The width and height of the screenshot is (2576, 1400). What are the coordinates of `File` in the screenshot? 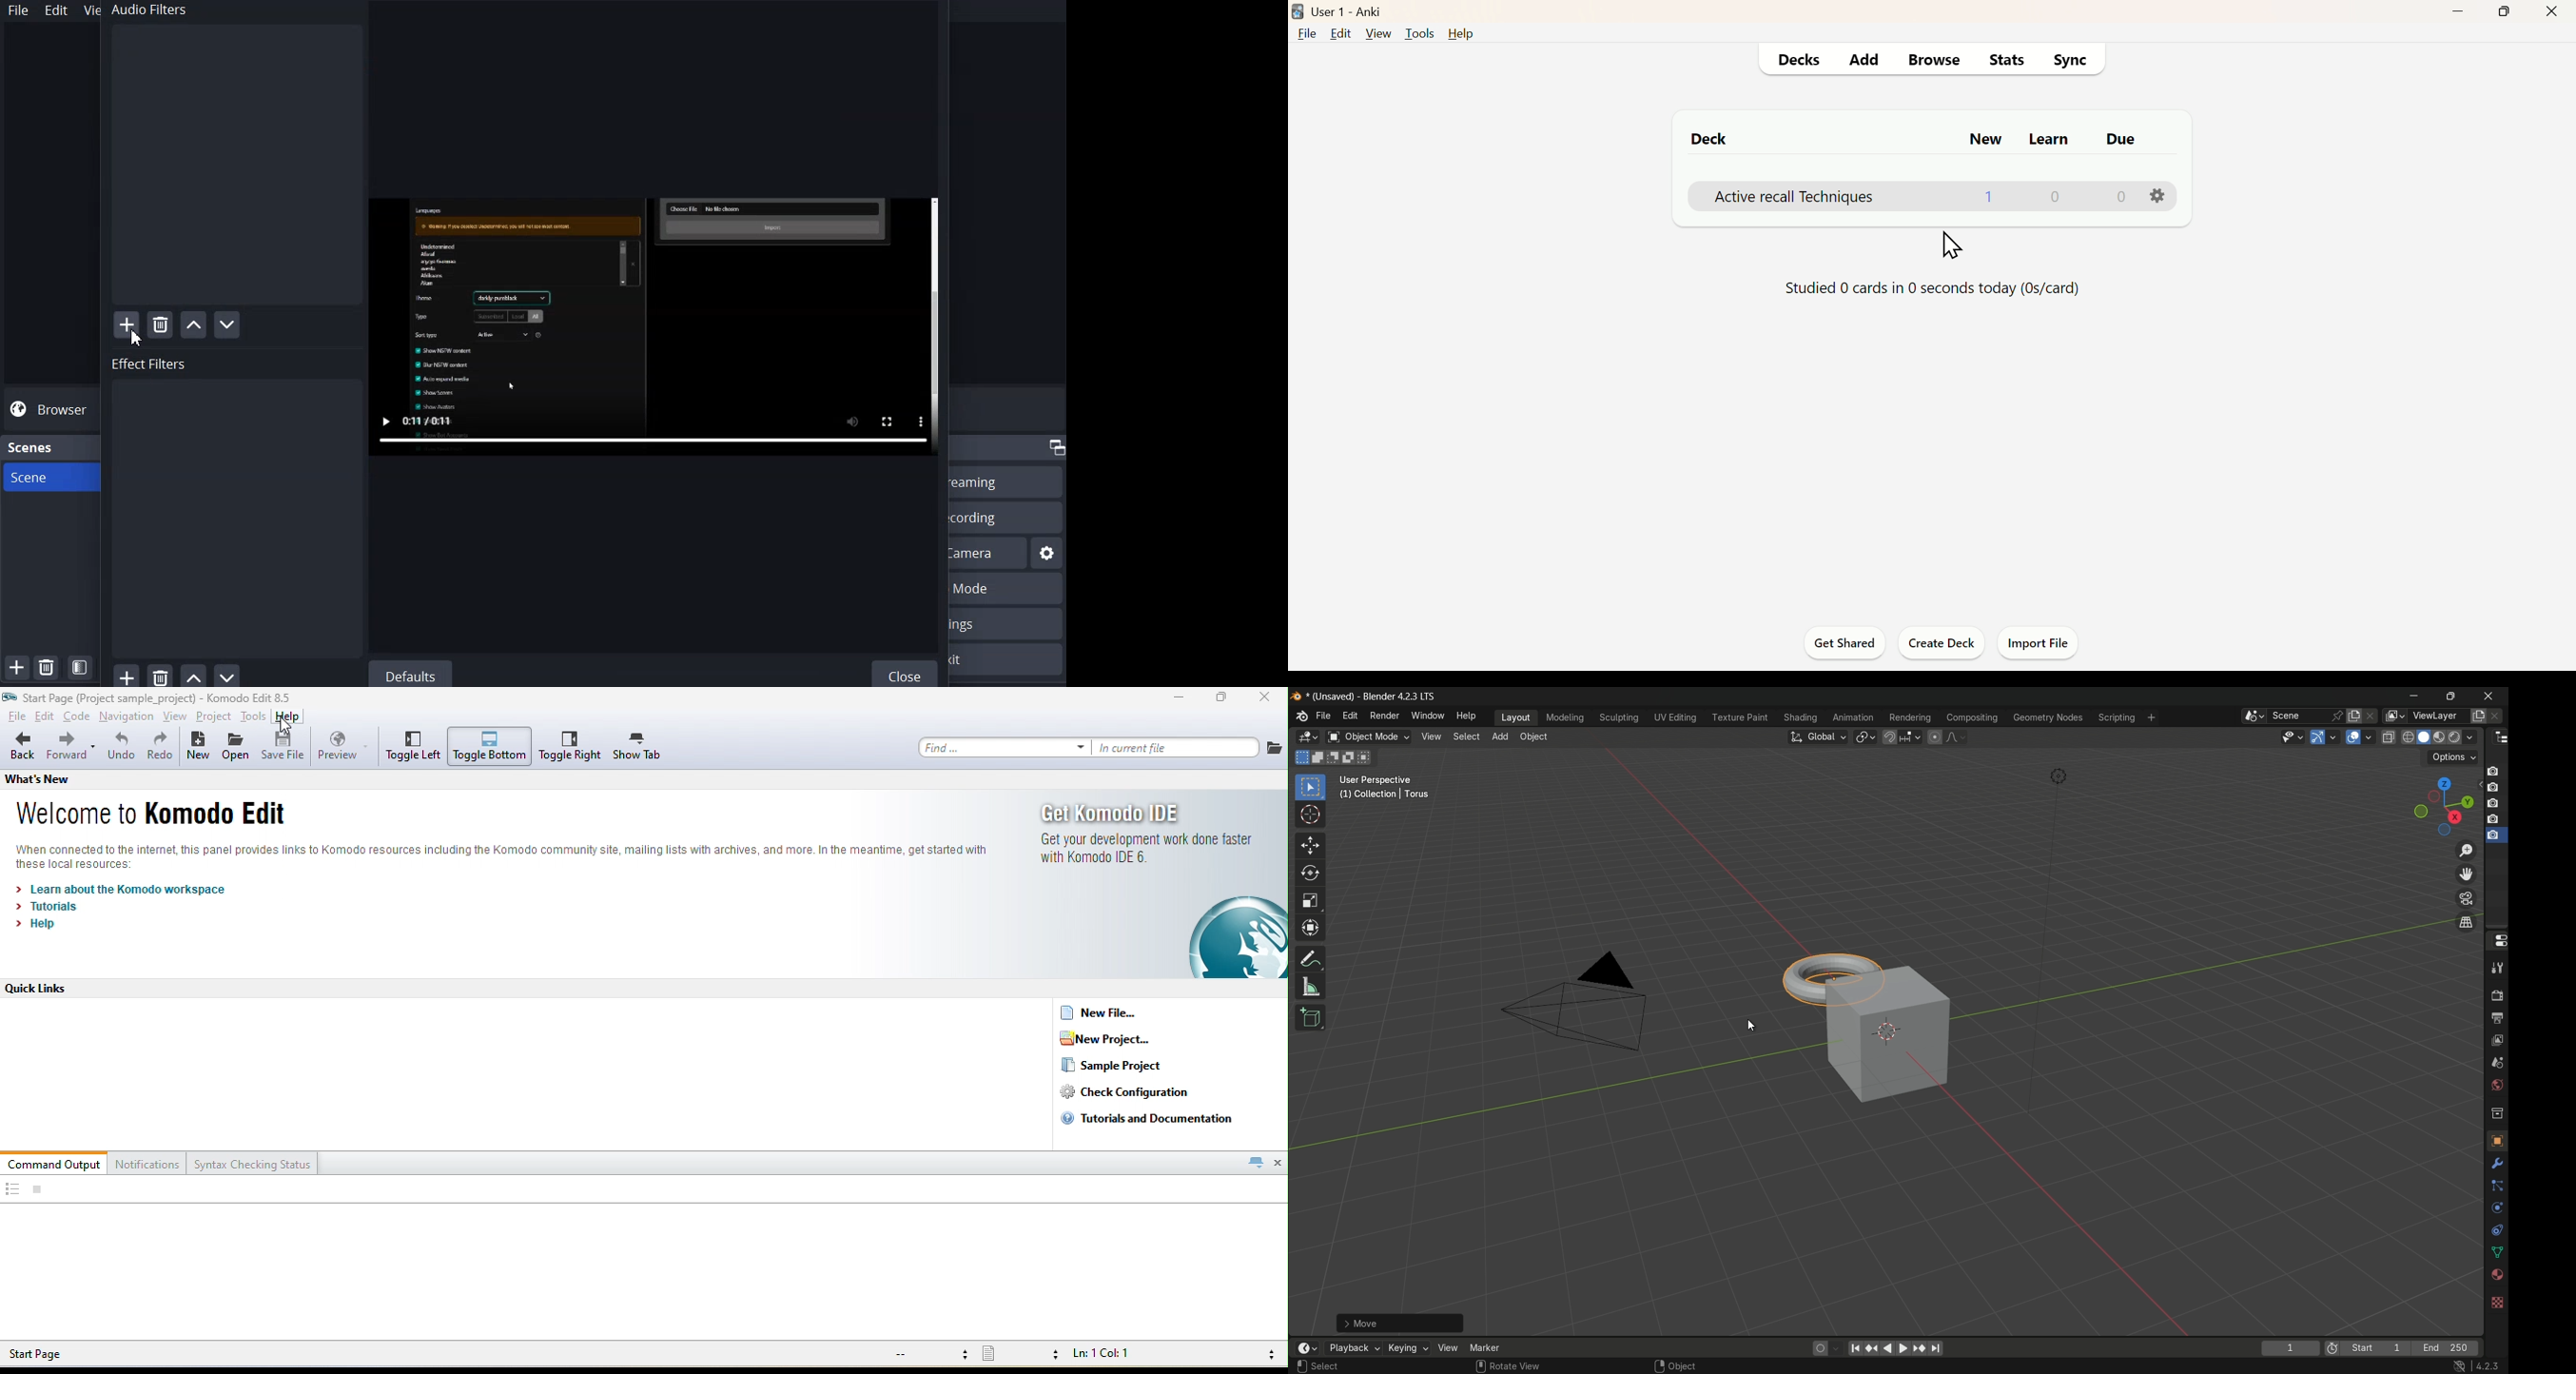 It's located at (18, 10).